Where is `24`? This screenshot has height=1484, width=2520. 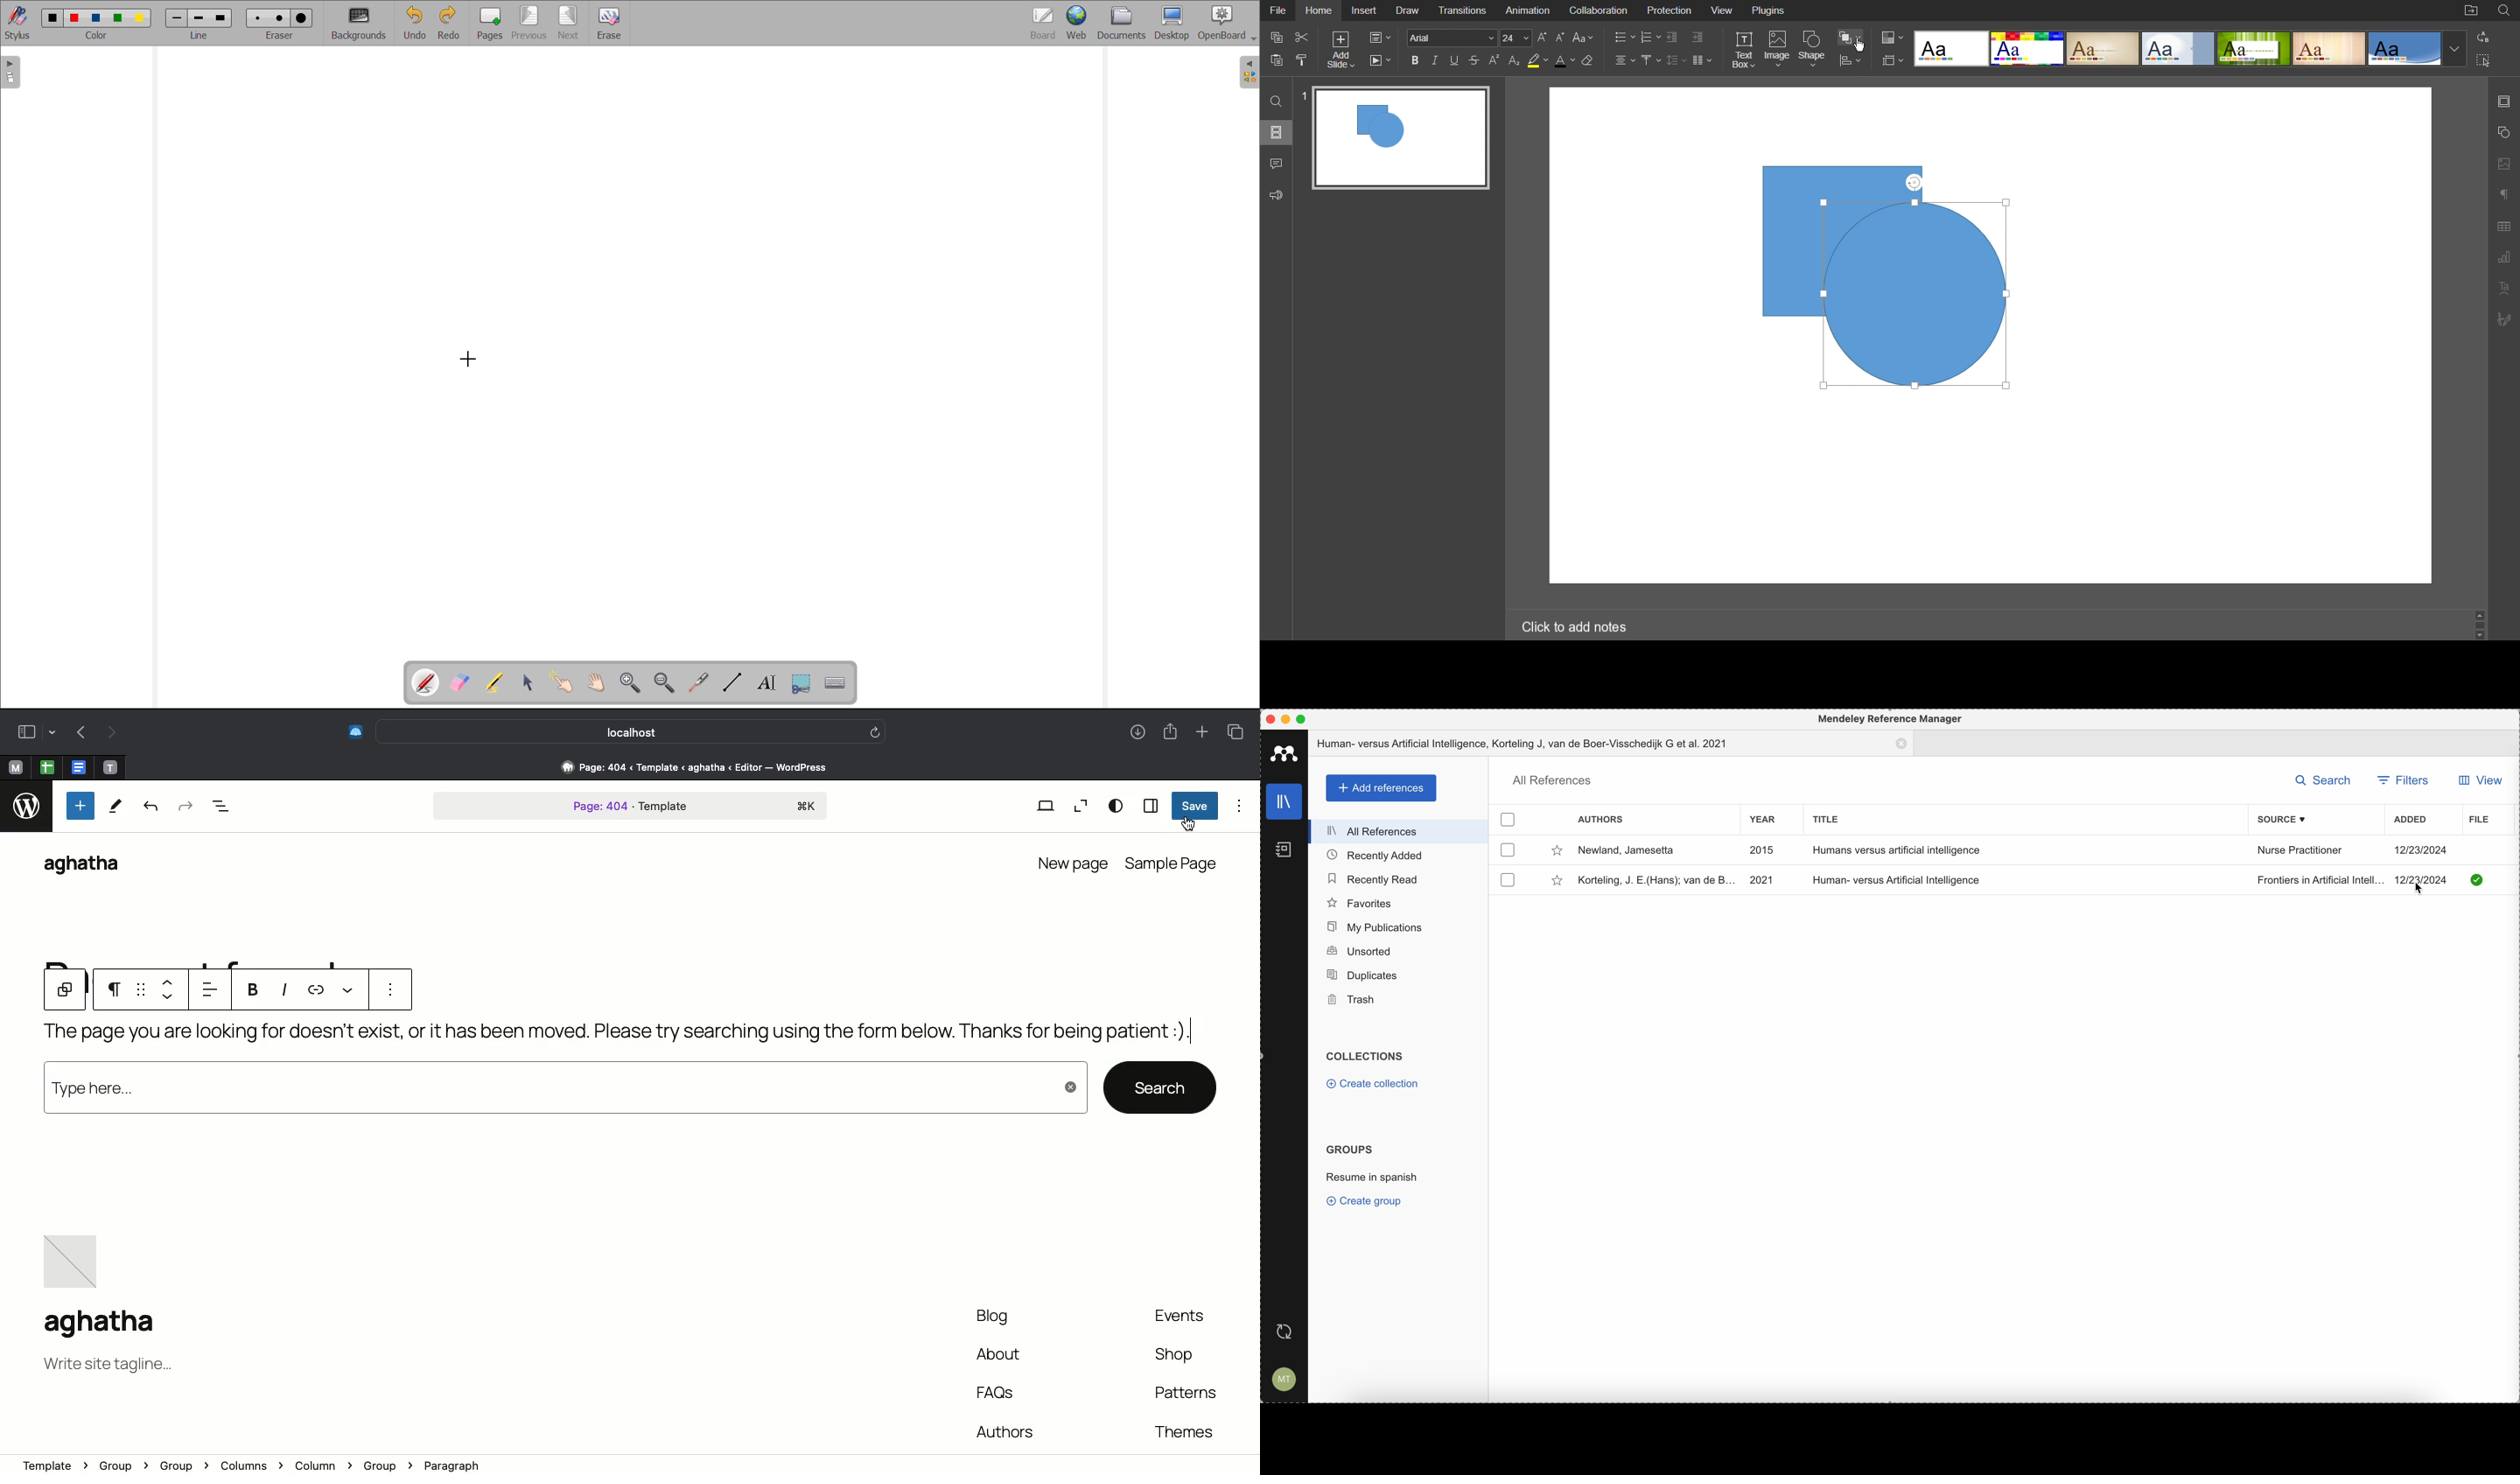
24 is located at coordinates (1515, 38).